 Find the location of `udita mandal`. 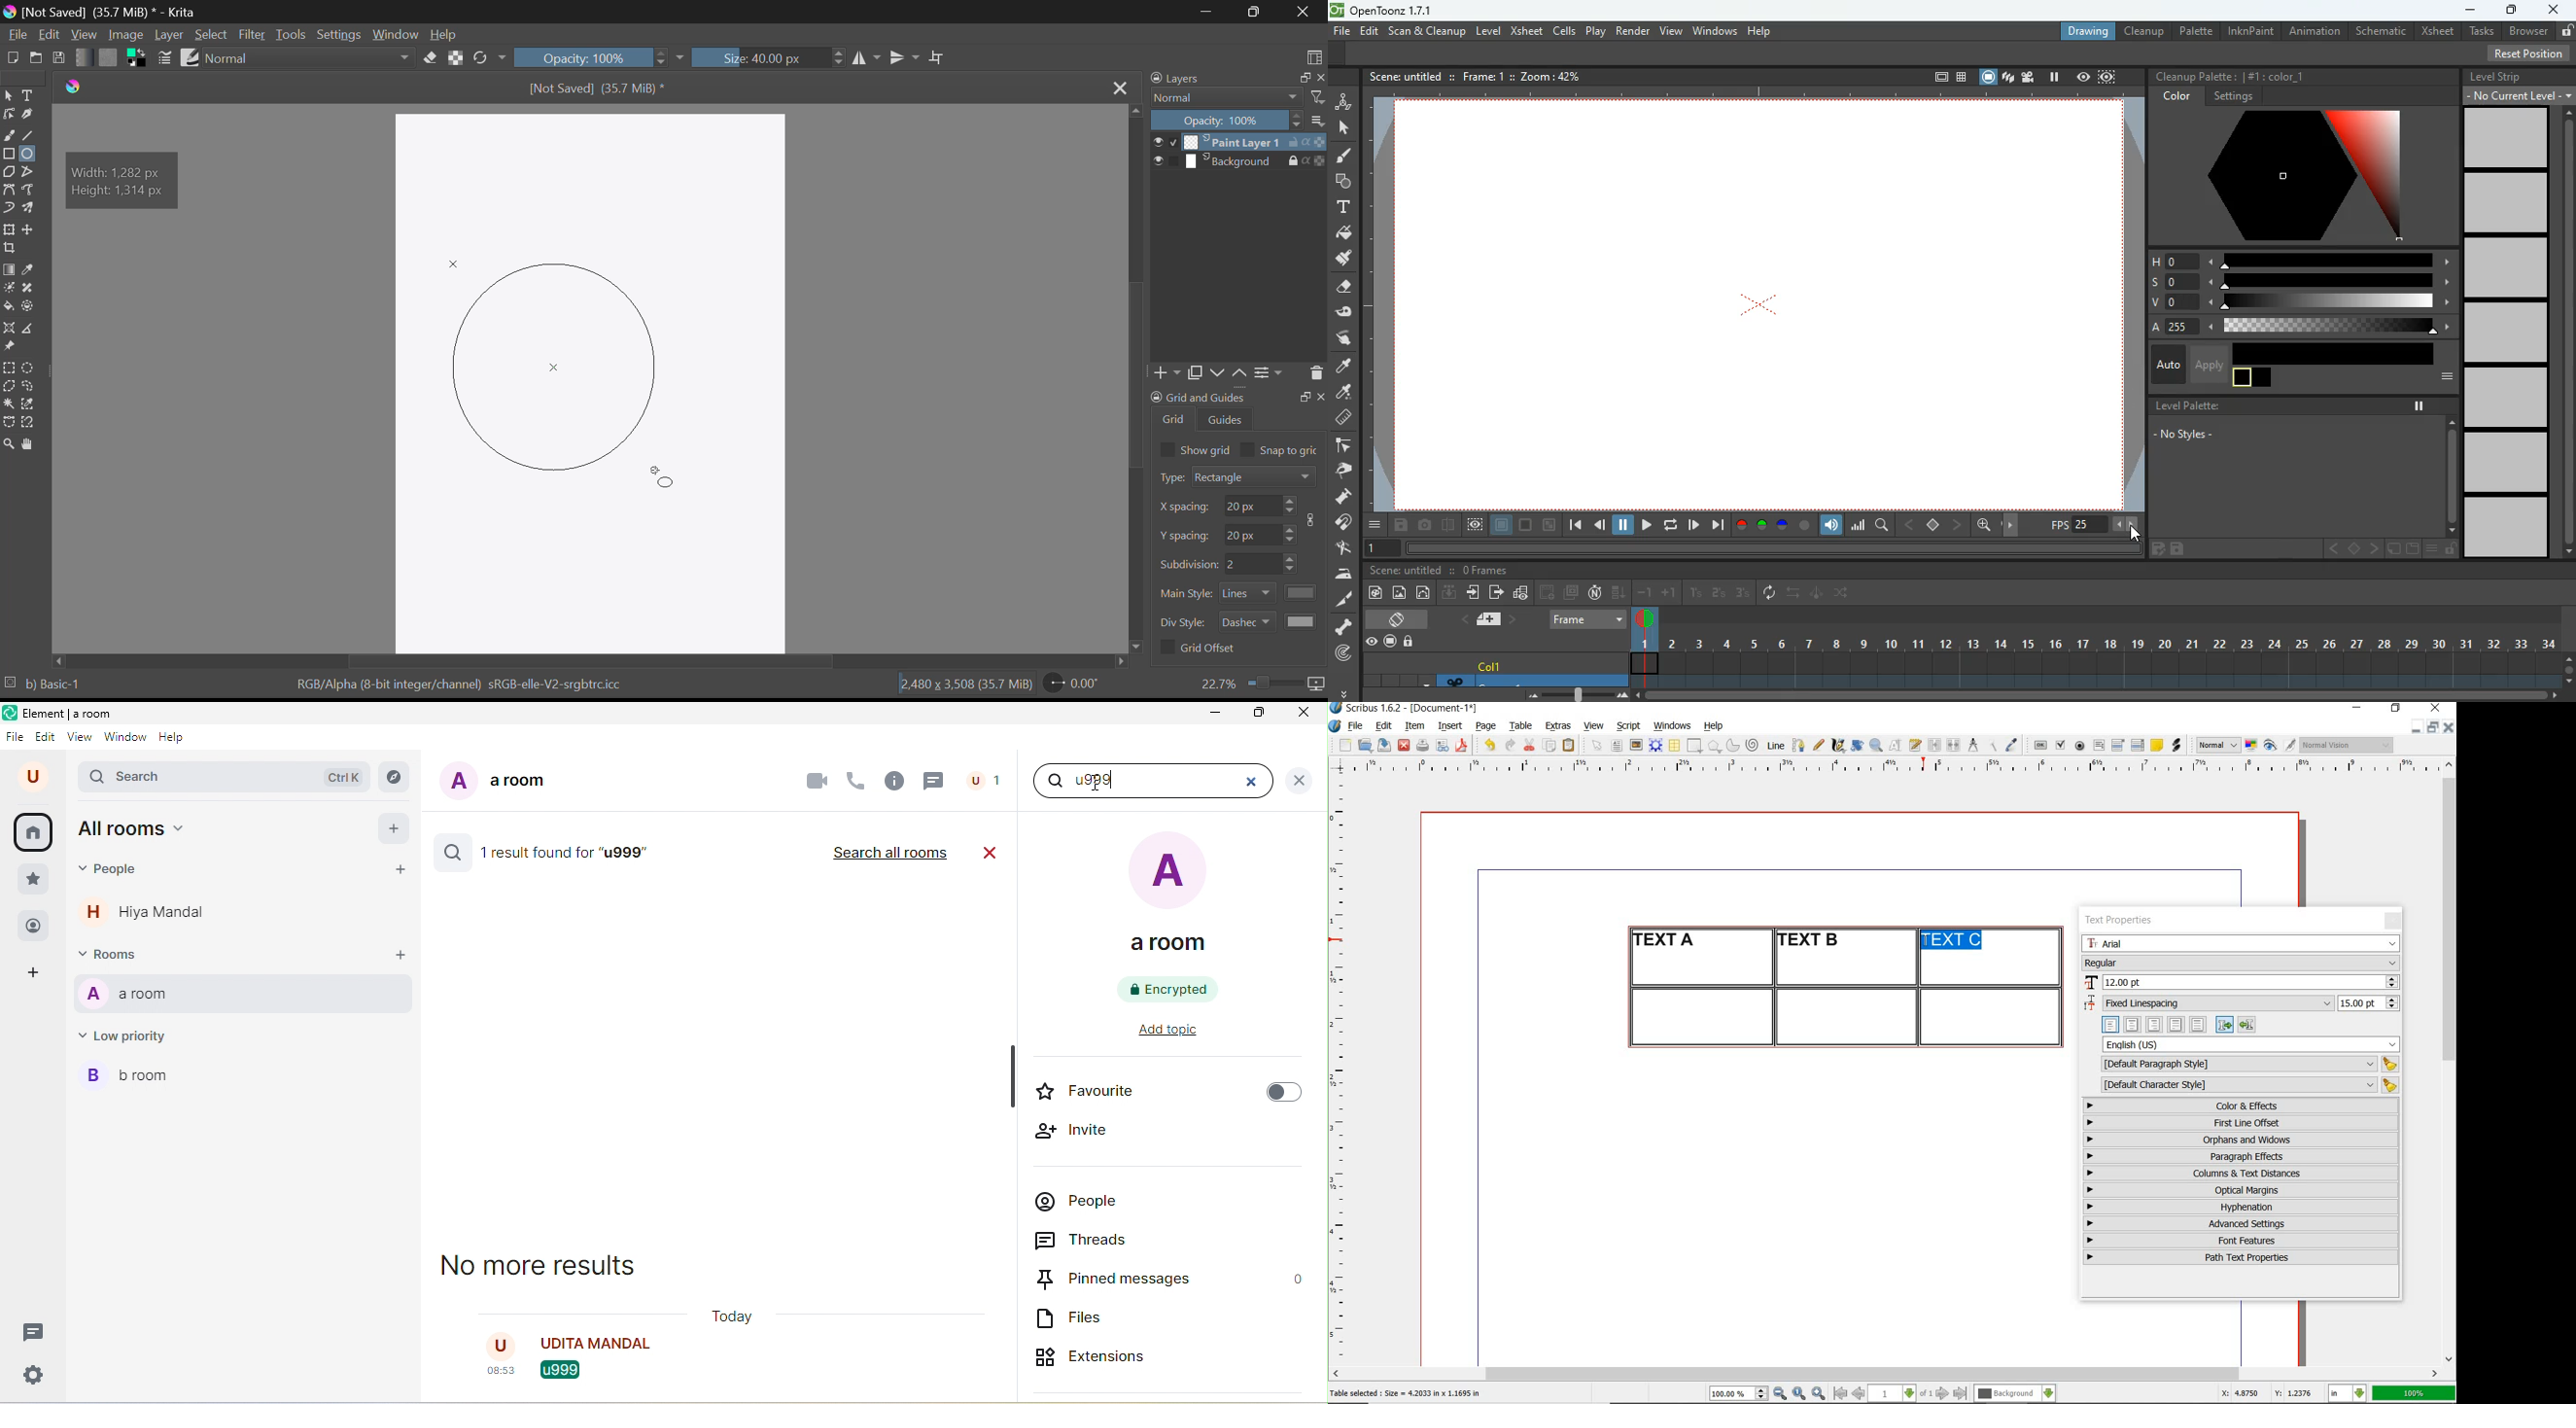

udita mandal is located at coordinates (589, 1345).